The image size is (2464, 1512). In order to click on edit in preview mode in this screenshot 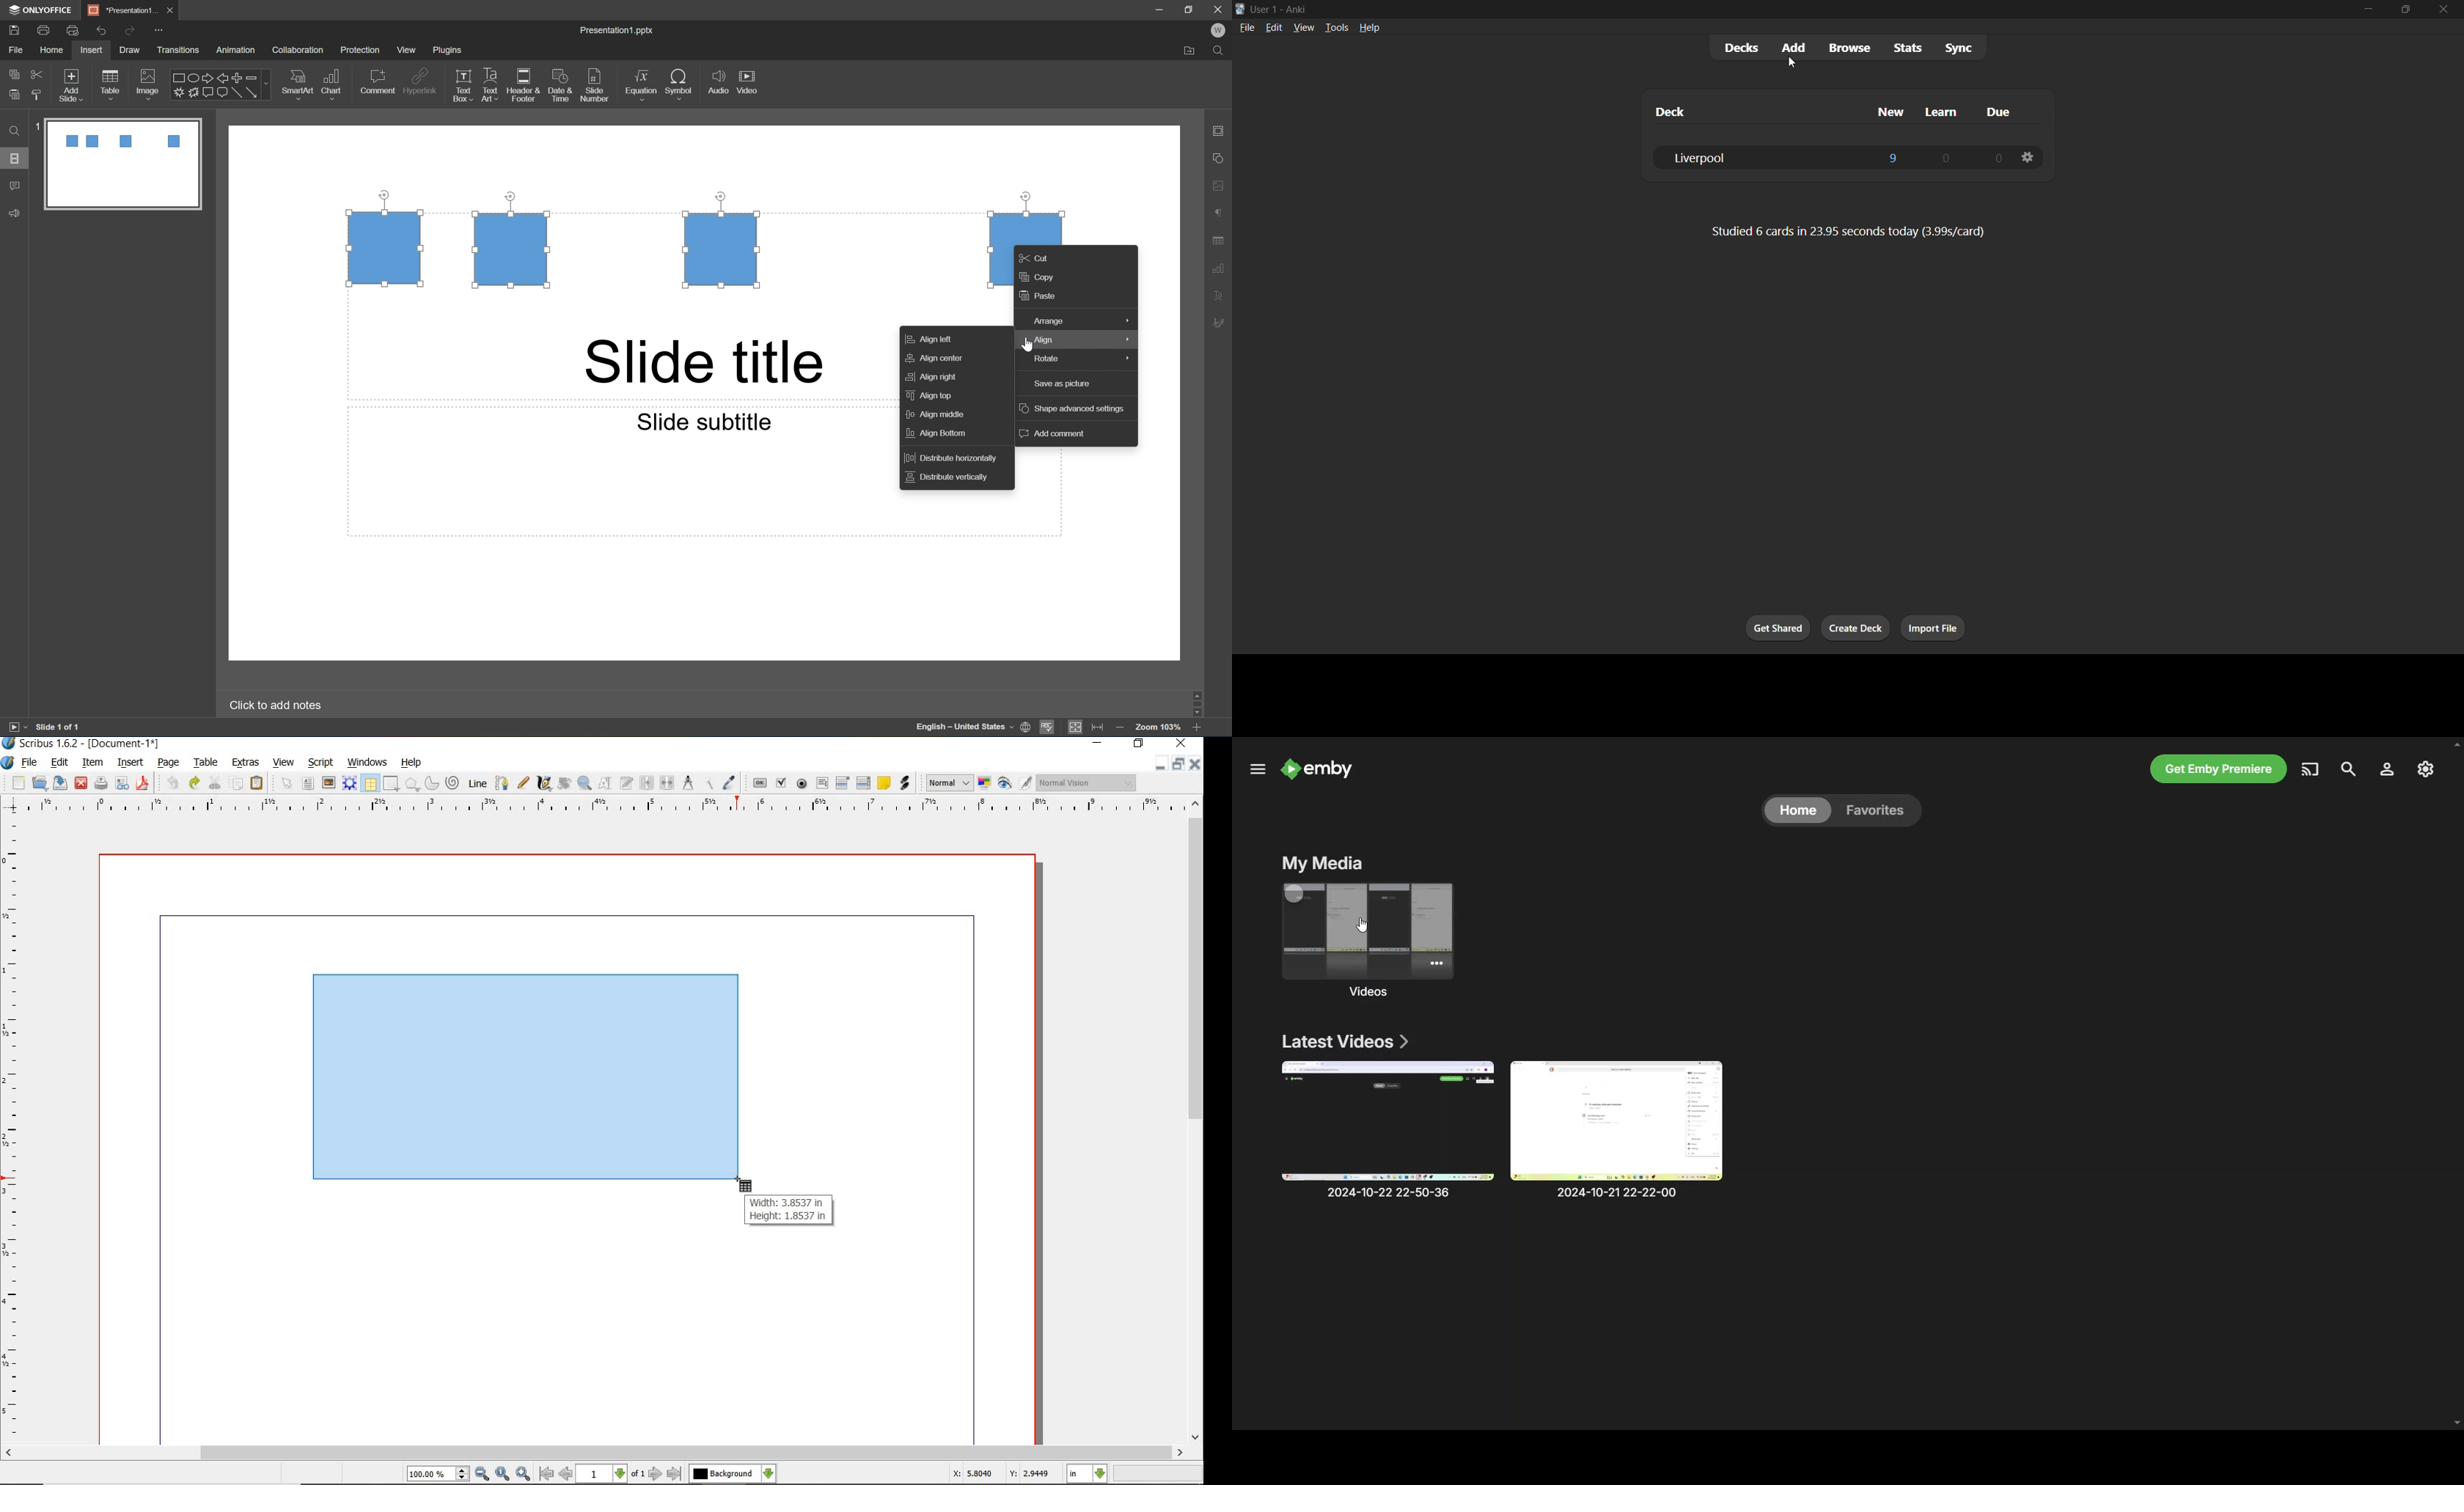, I will do `click(1025, 784)`.